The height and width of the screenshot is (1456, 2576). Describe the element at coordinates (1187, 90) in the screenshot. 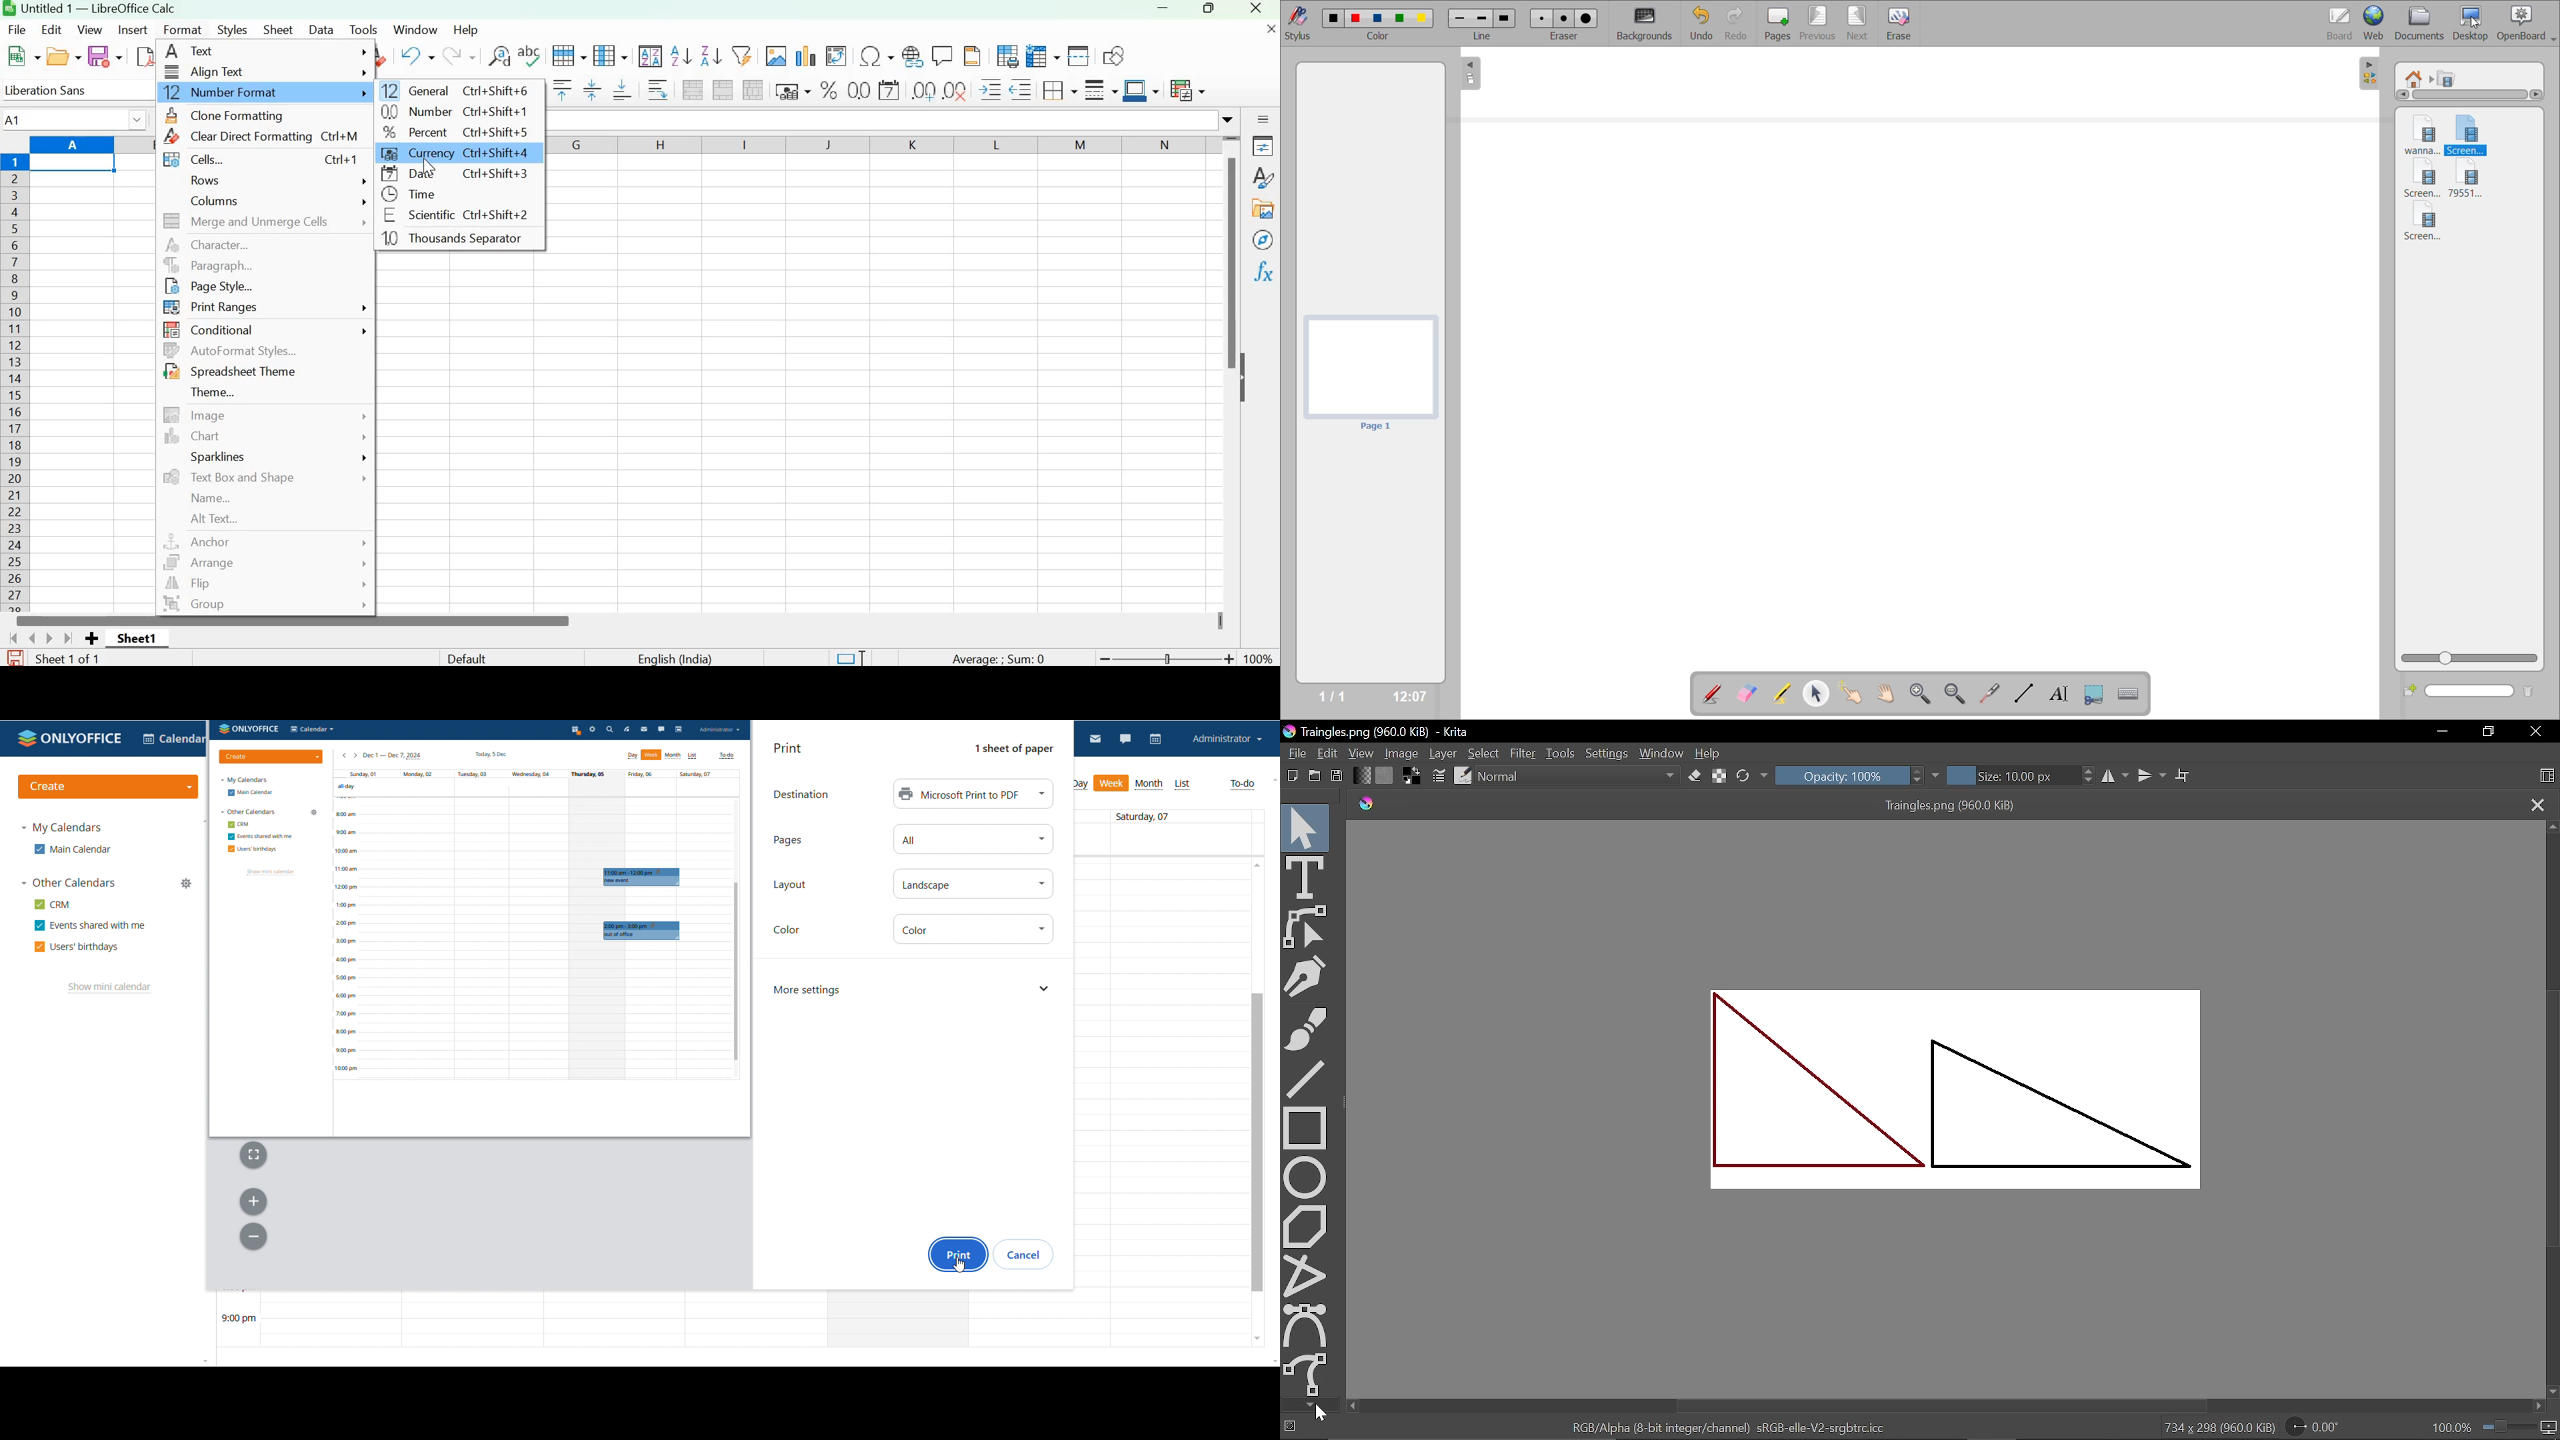

I see `Conditional ` at that location.